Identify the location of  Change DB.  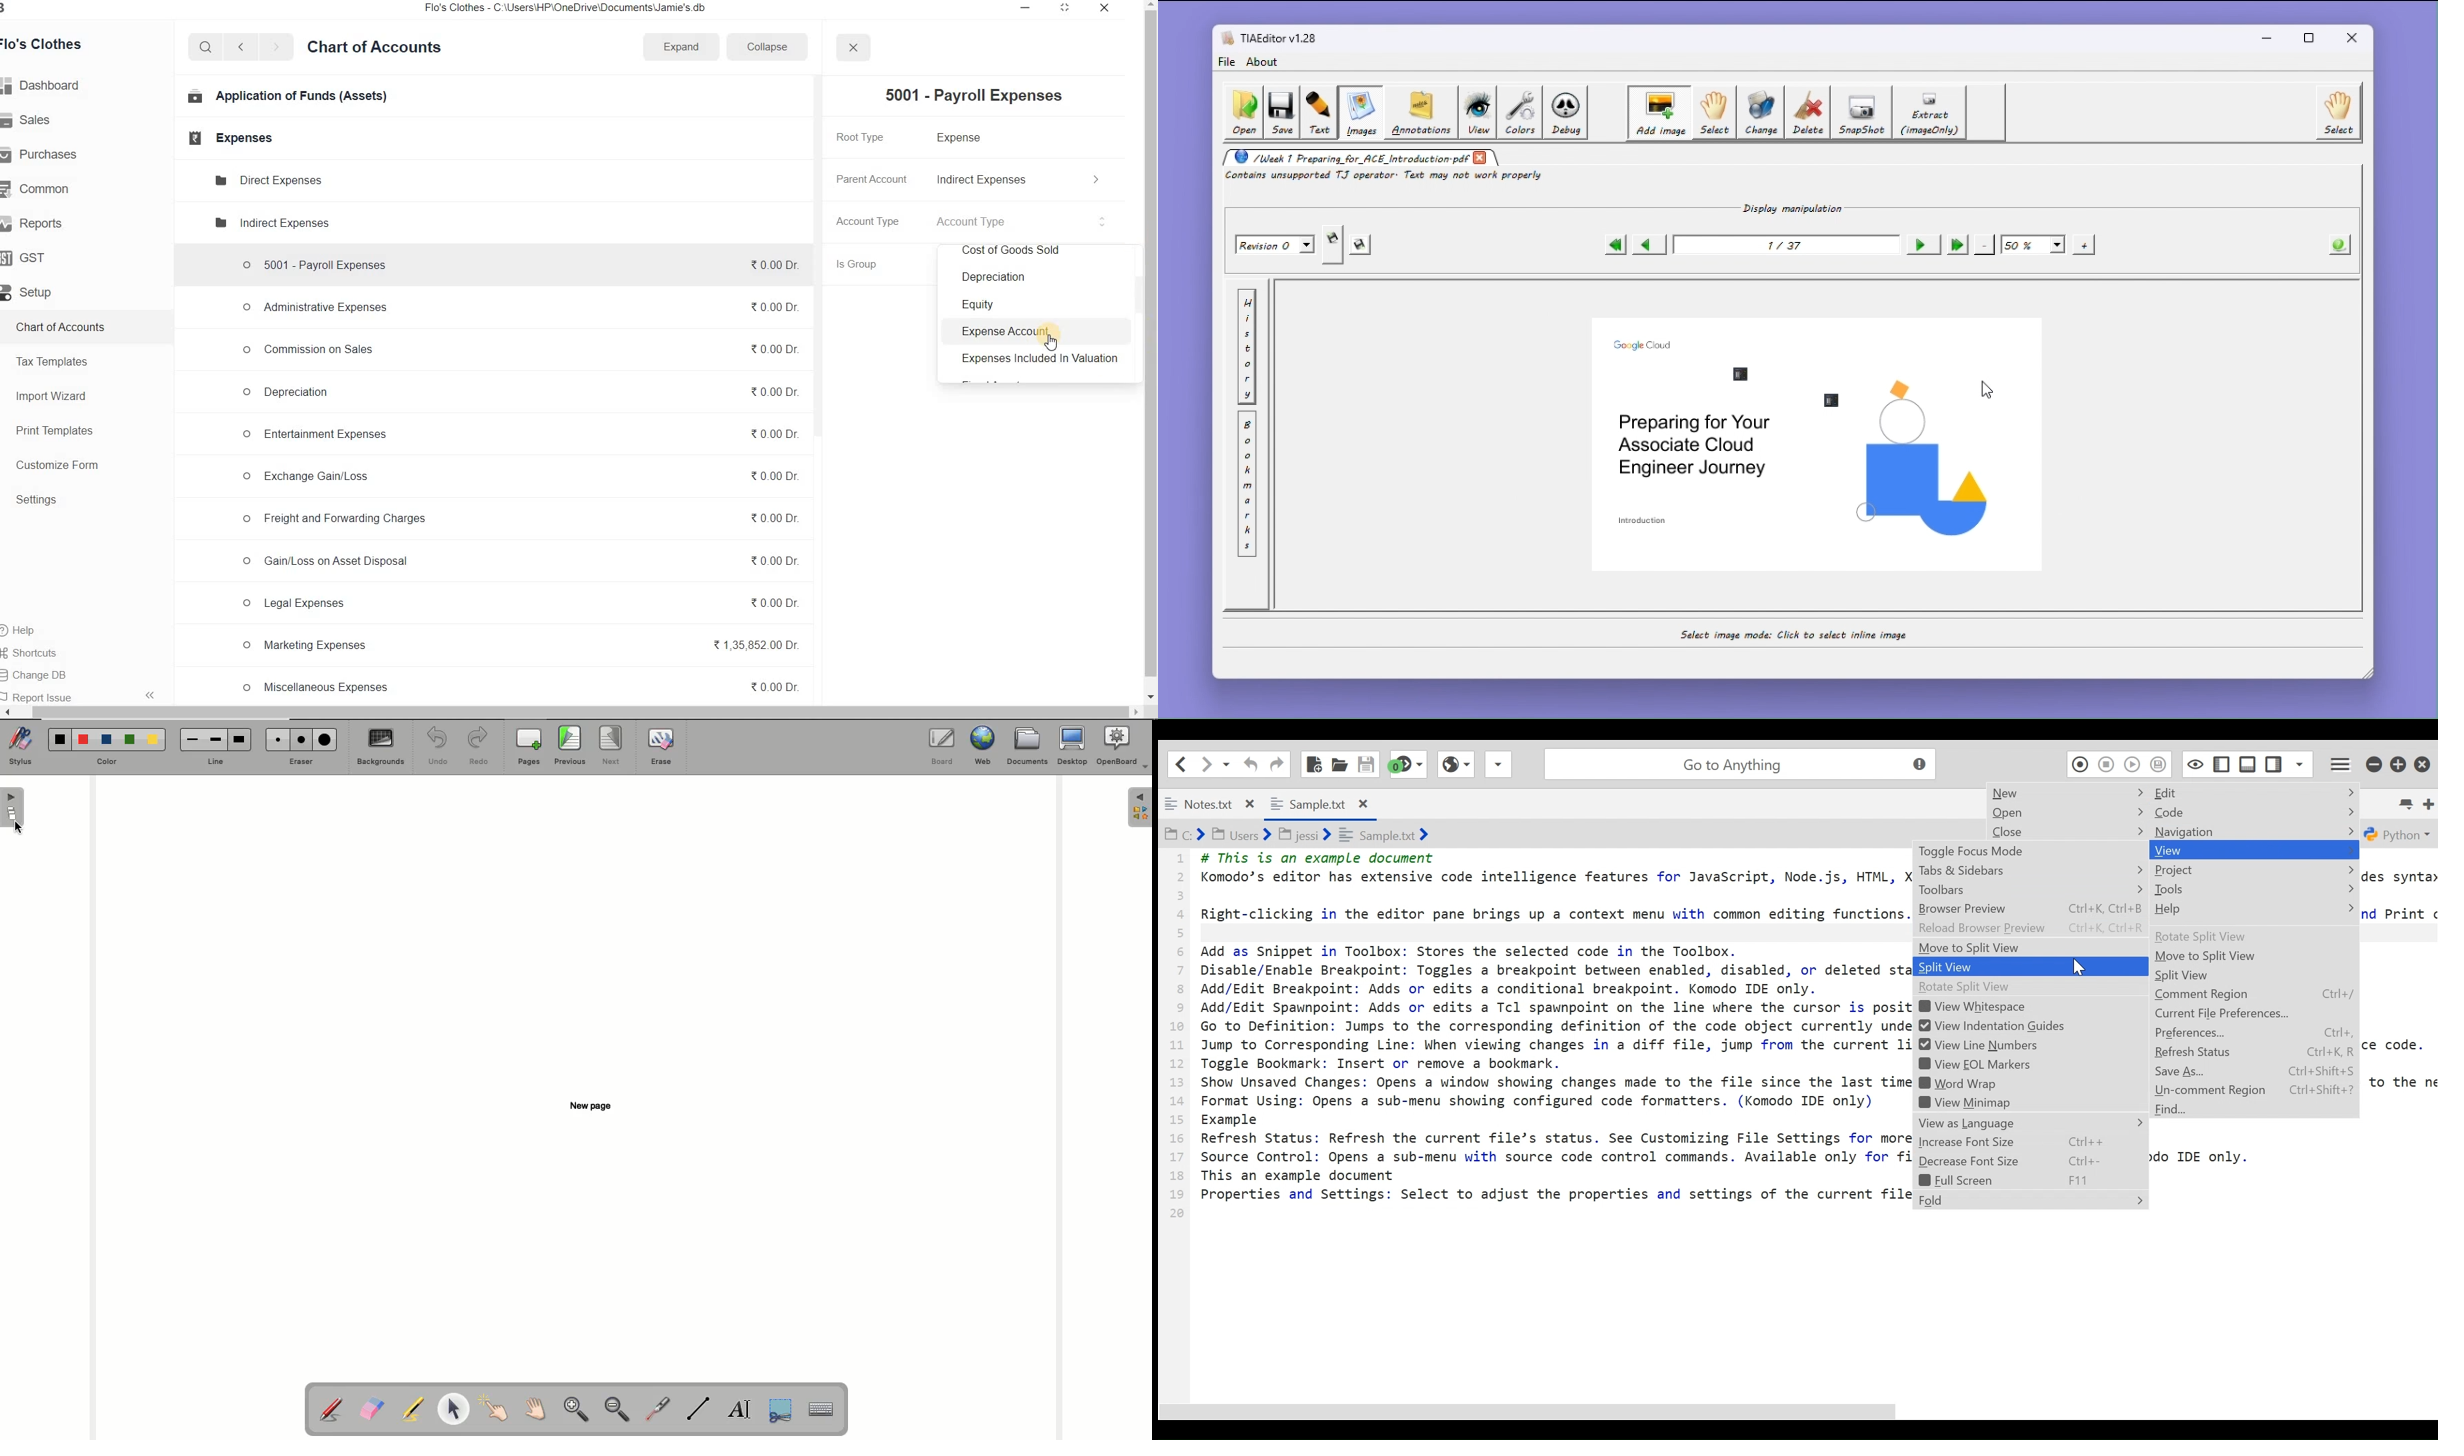
(49, 673).